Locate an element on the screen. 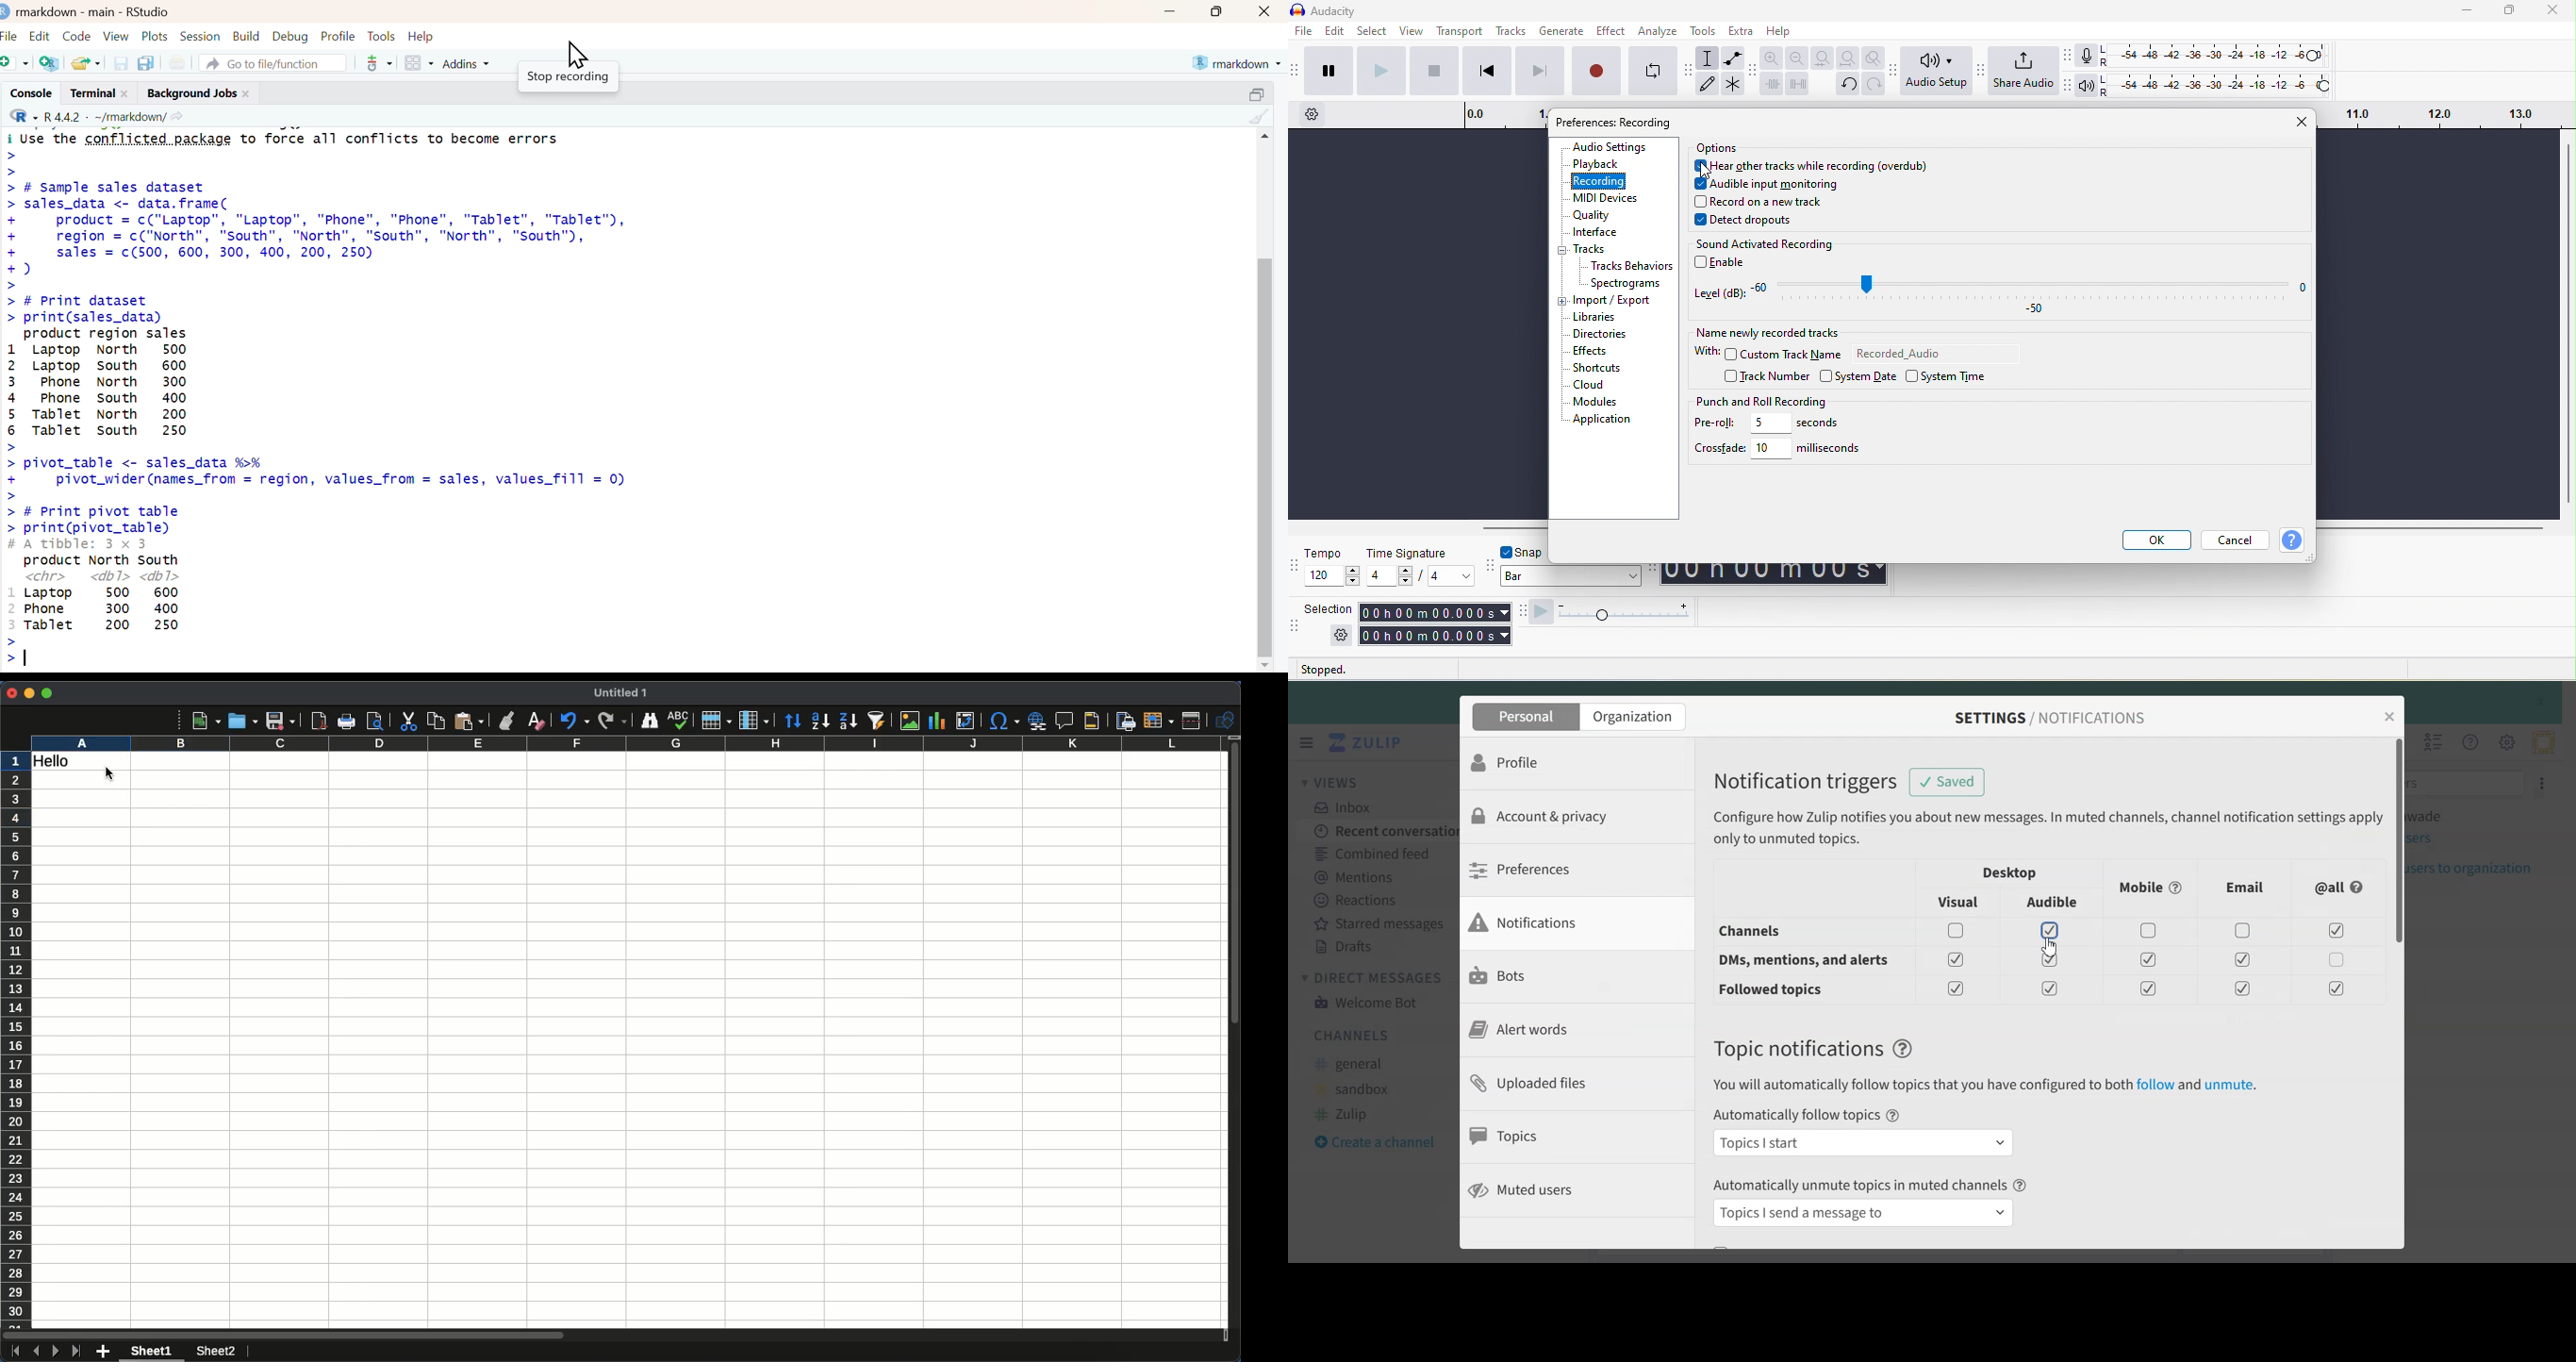  share audio is located at coordinates (2023, 72).